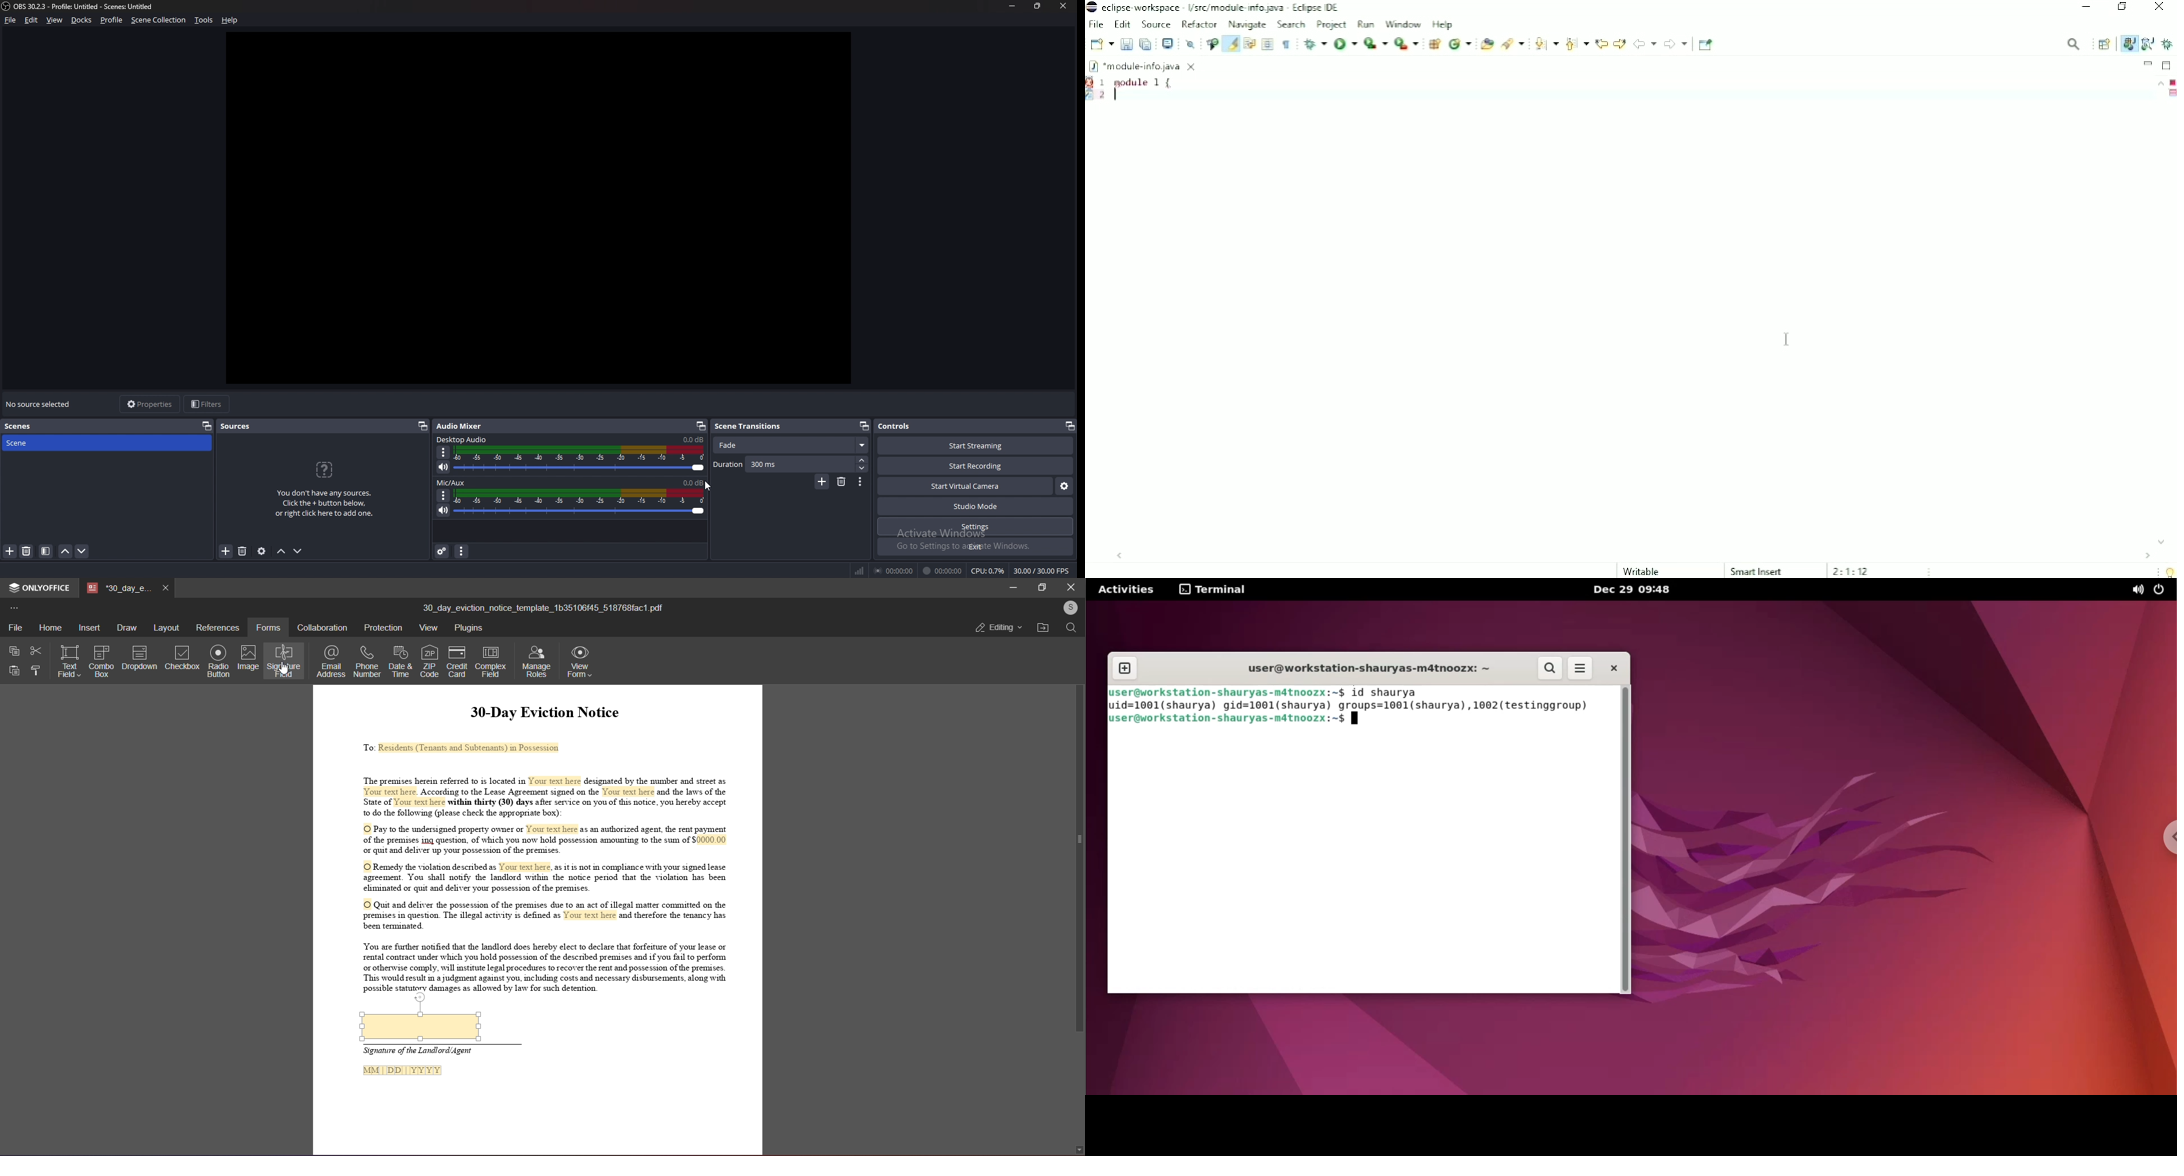 This screenshot has height=1176, width=2184. Describe the element at coordinates (218, 627) in the screenshot. I see `references` at that location.